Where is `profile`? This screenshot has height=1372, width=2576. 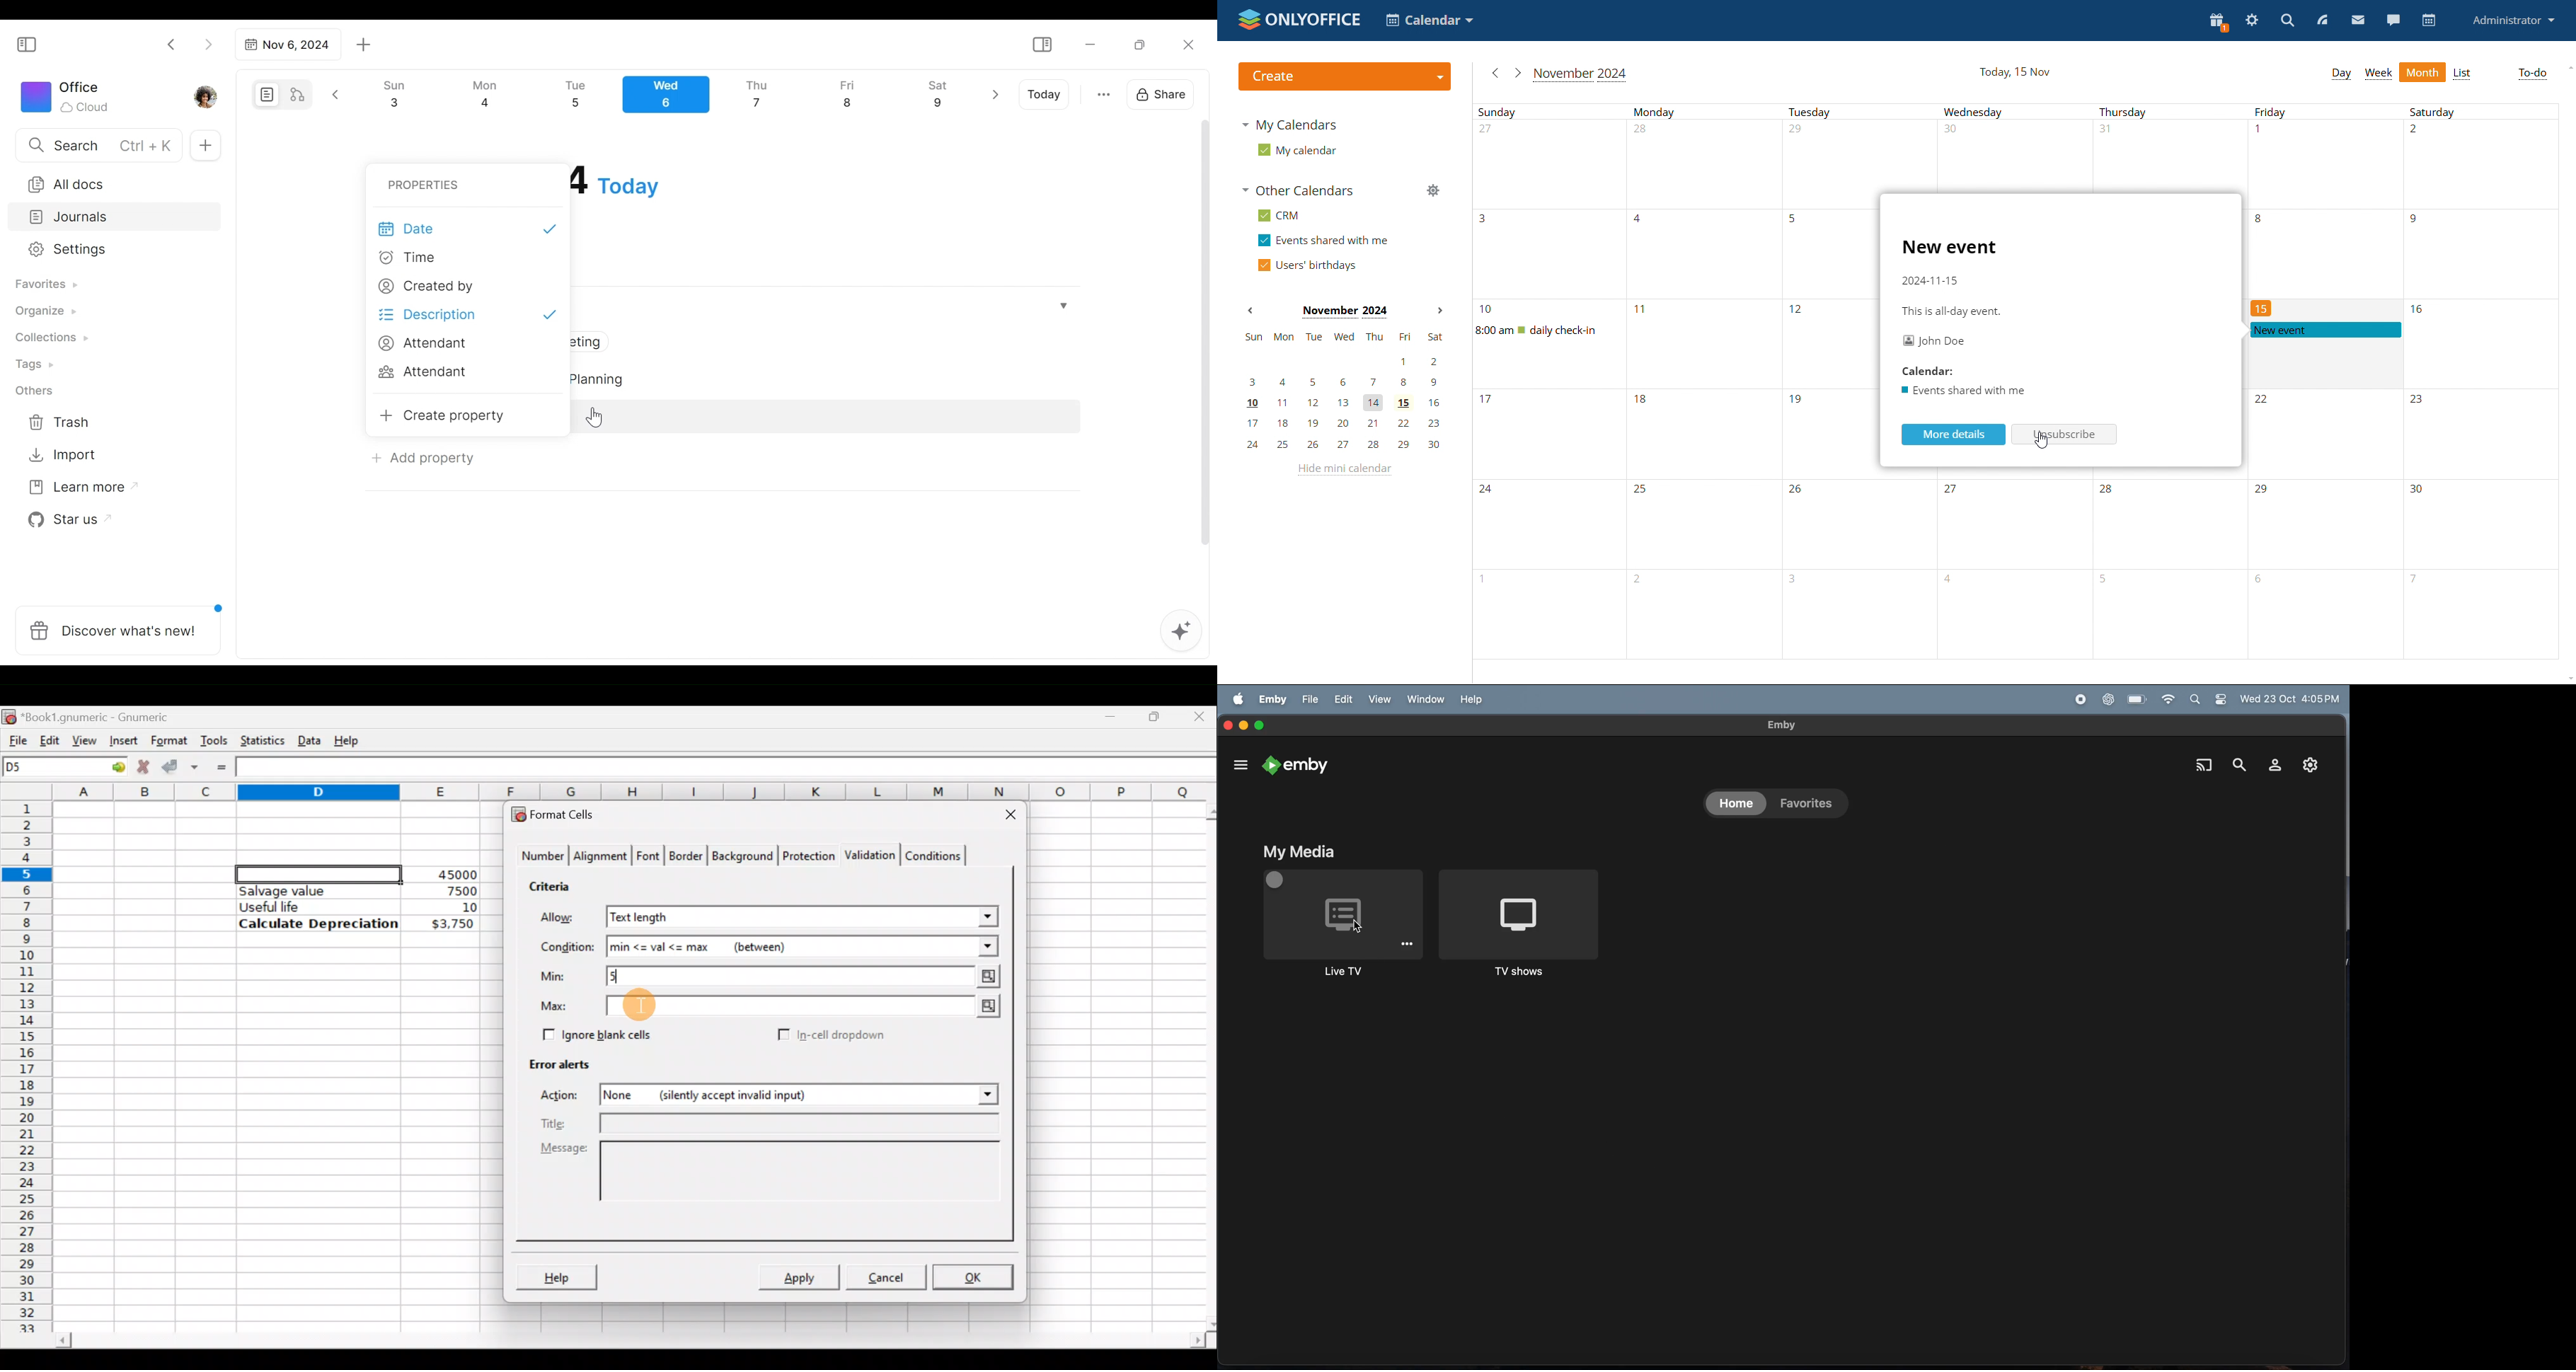
profile is located at coordinates (2512, 21).